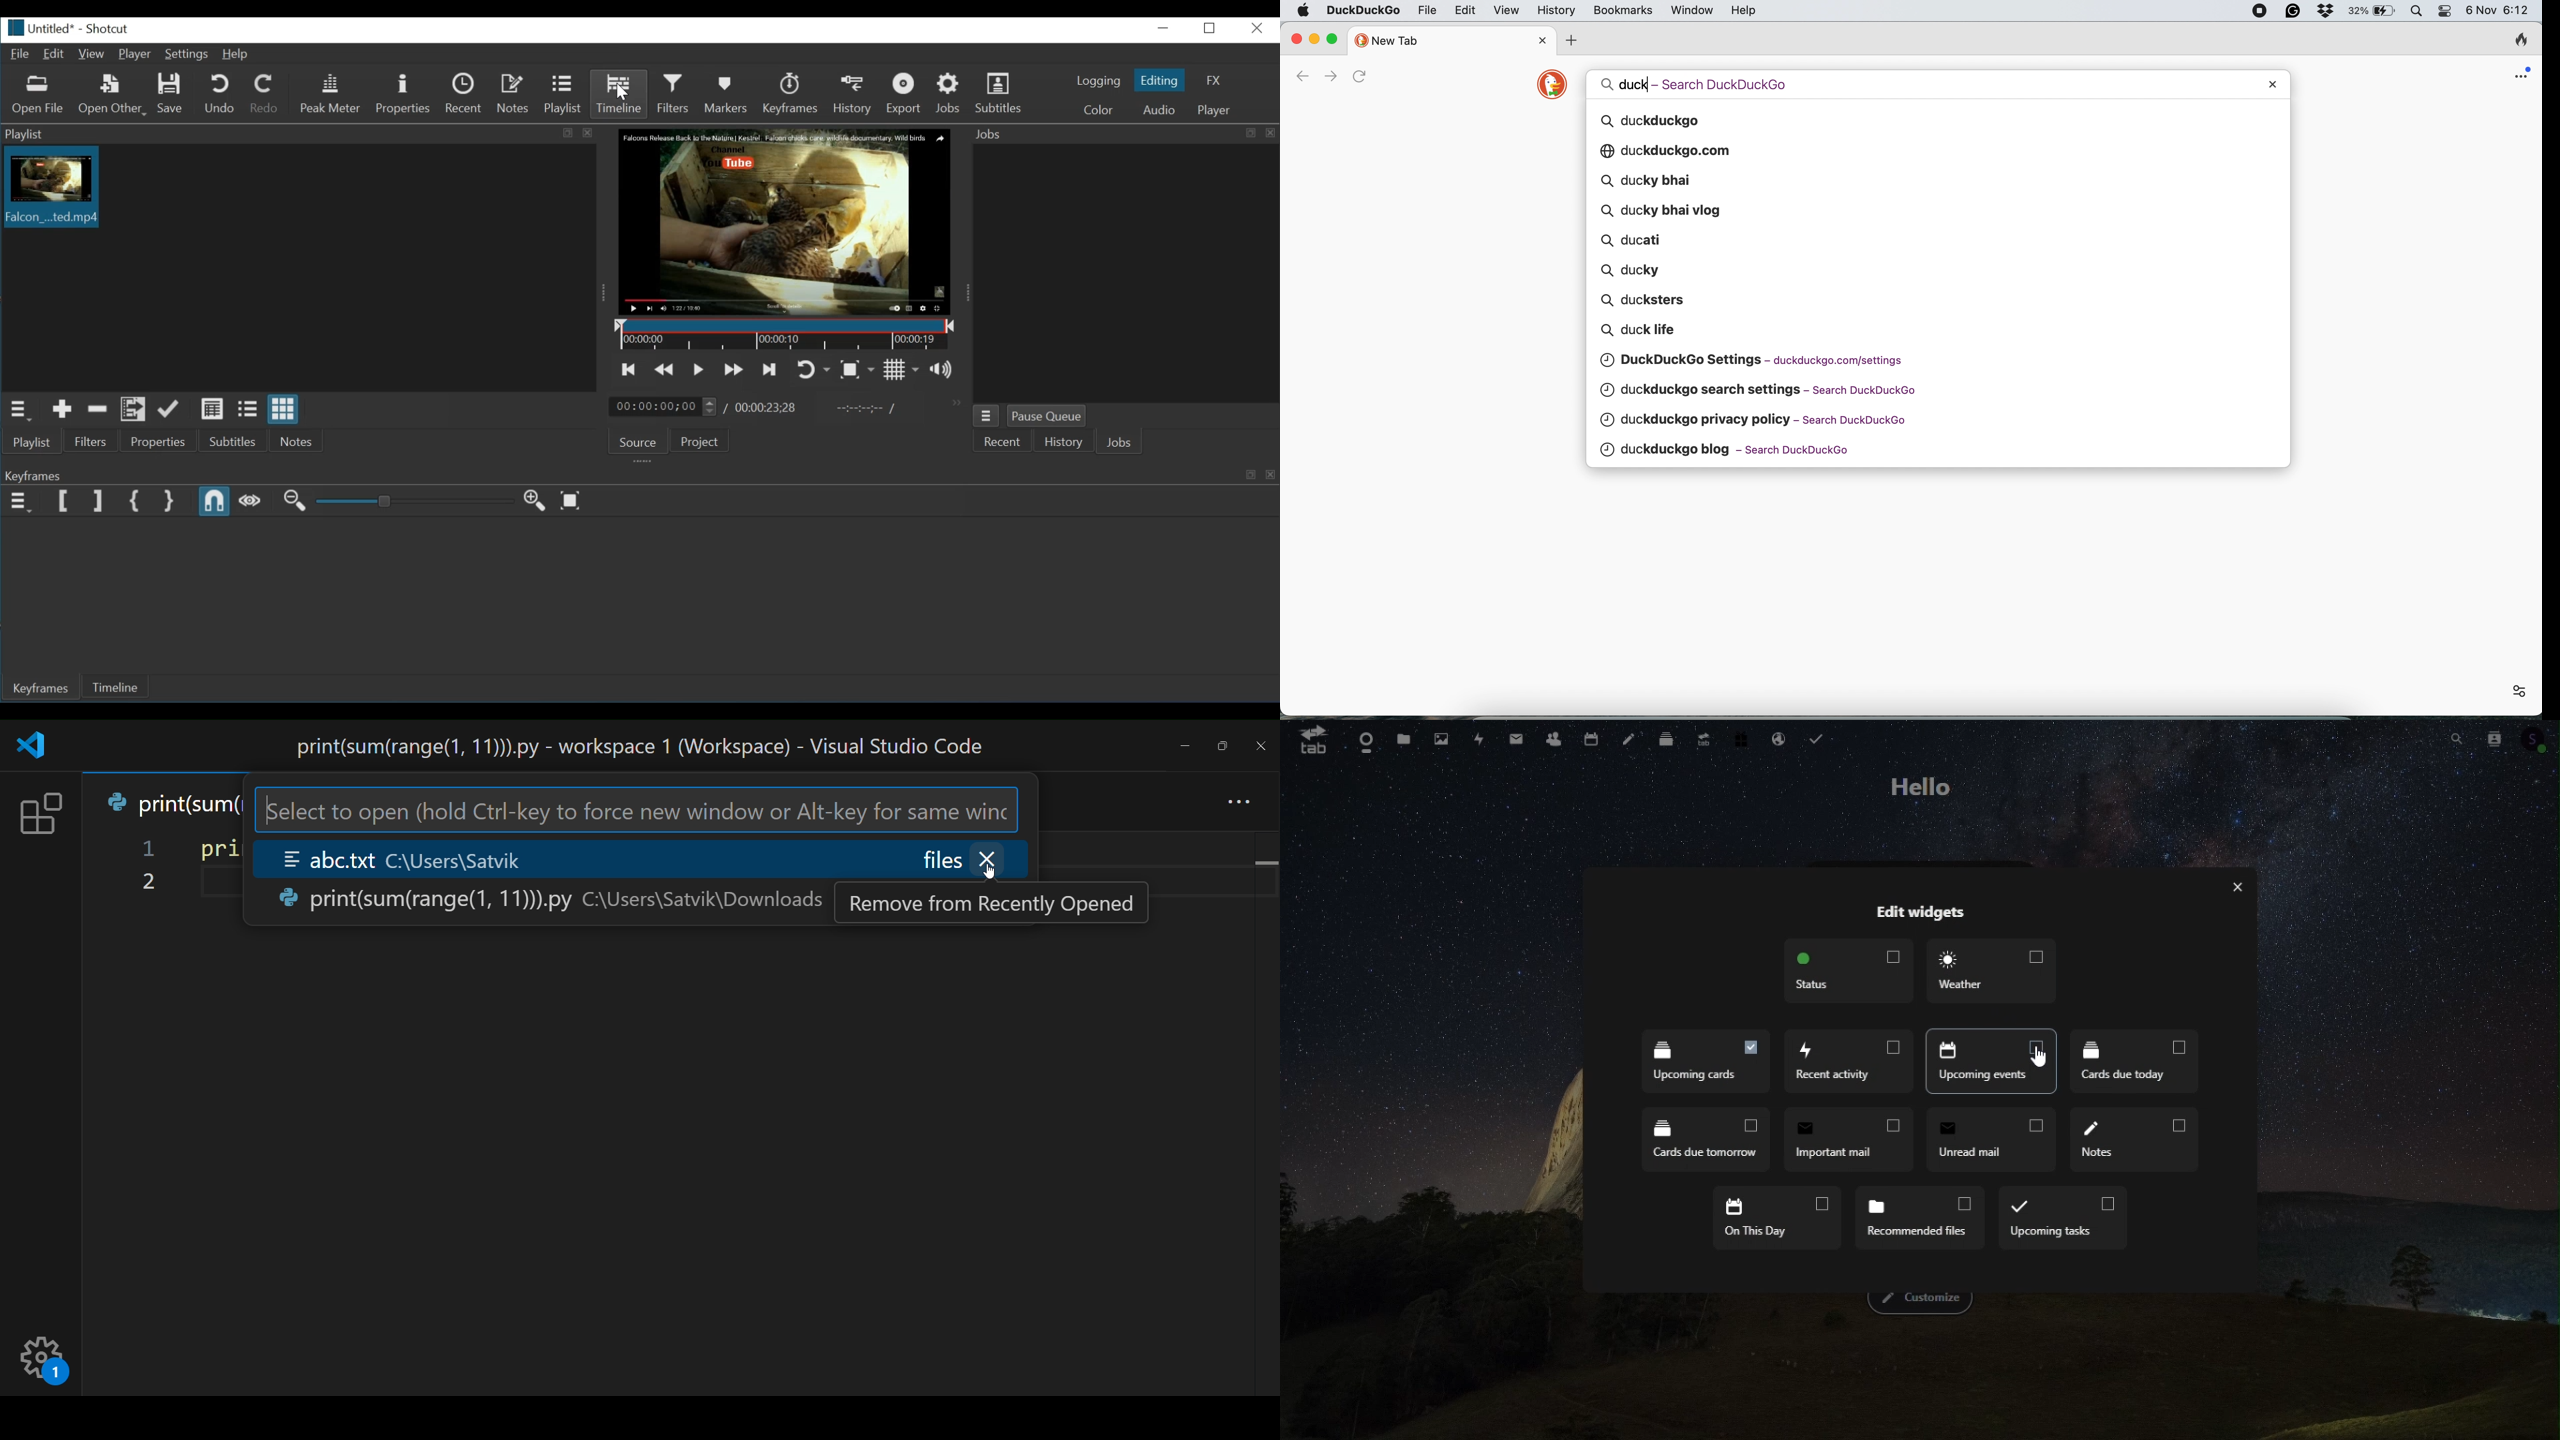 The width and height of the screenshot is (2576, 1456). What do you see at coordinates (1846, 970) in the screenshot?
I see `Status` at bounding box center [1846, 970].